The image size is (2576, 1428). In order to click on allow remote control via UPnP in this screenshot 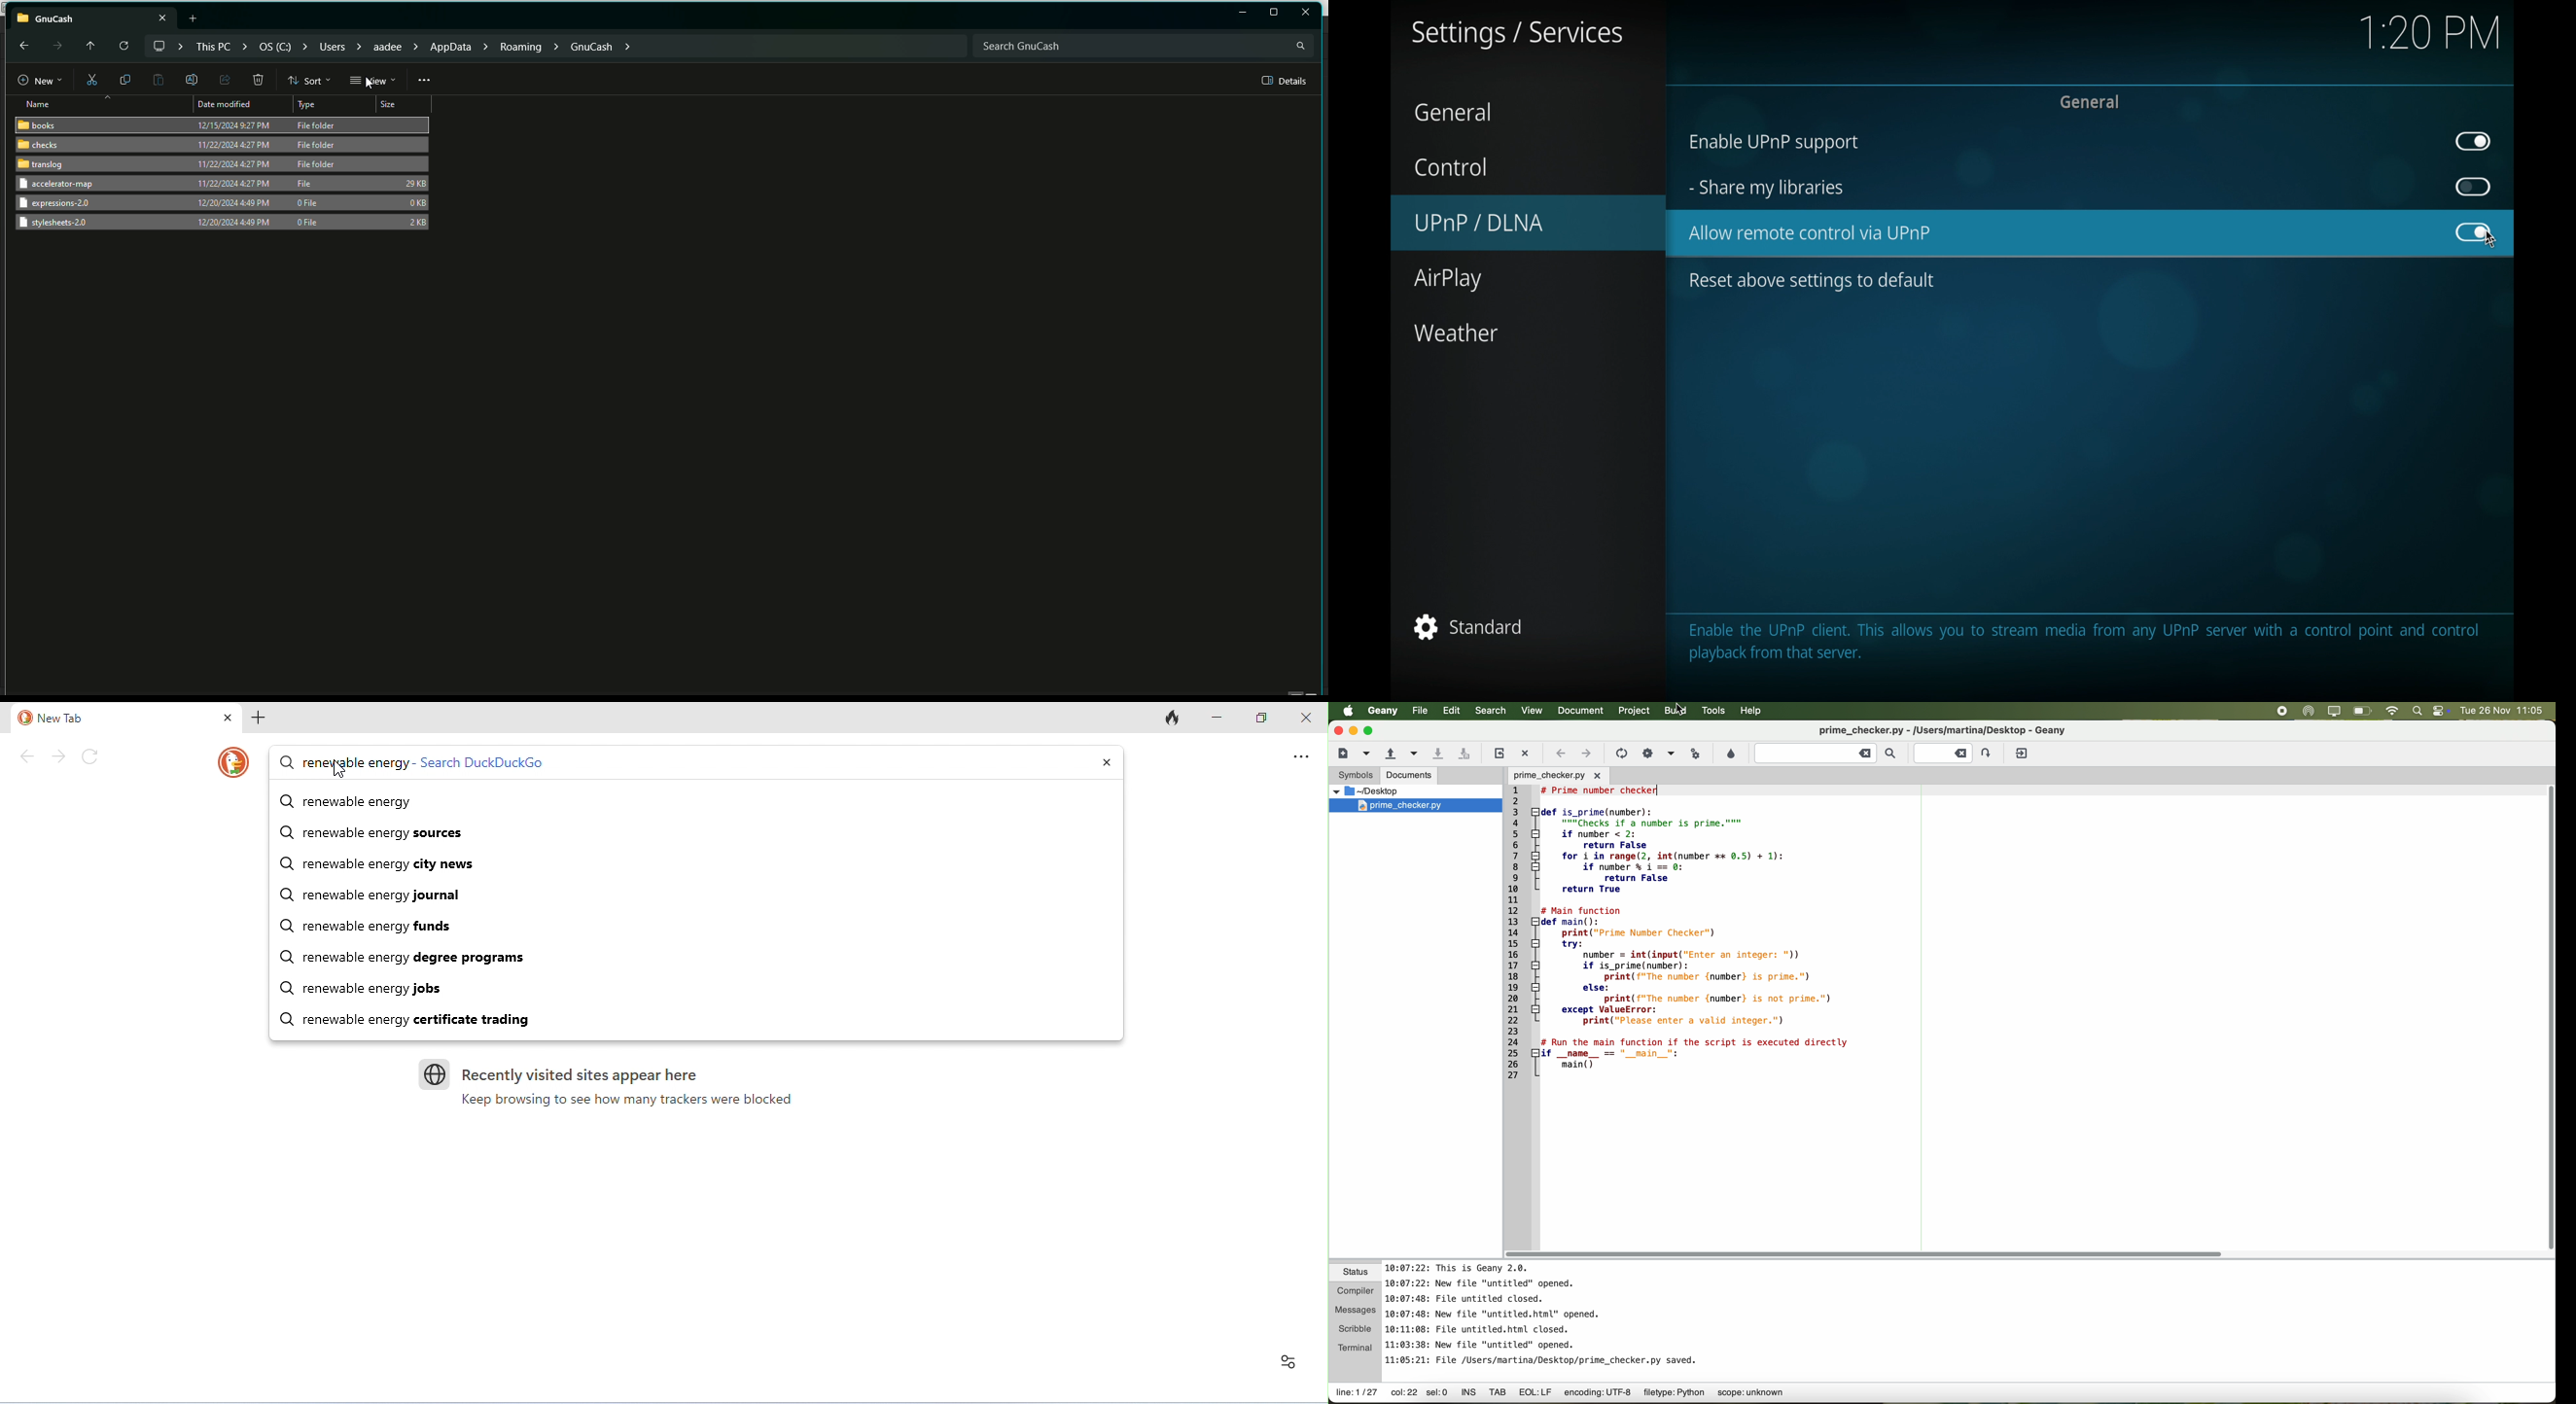, I will do `click(1811, 233)`.